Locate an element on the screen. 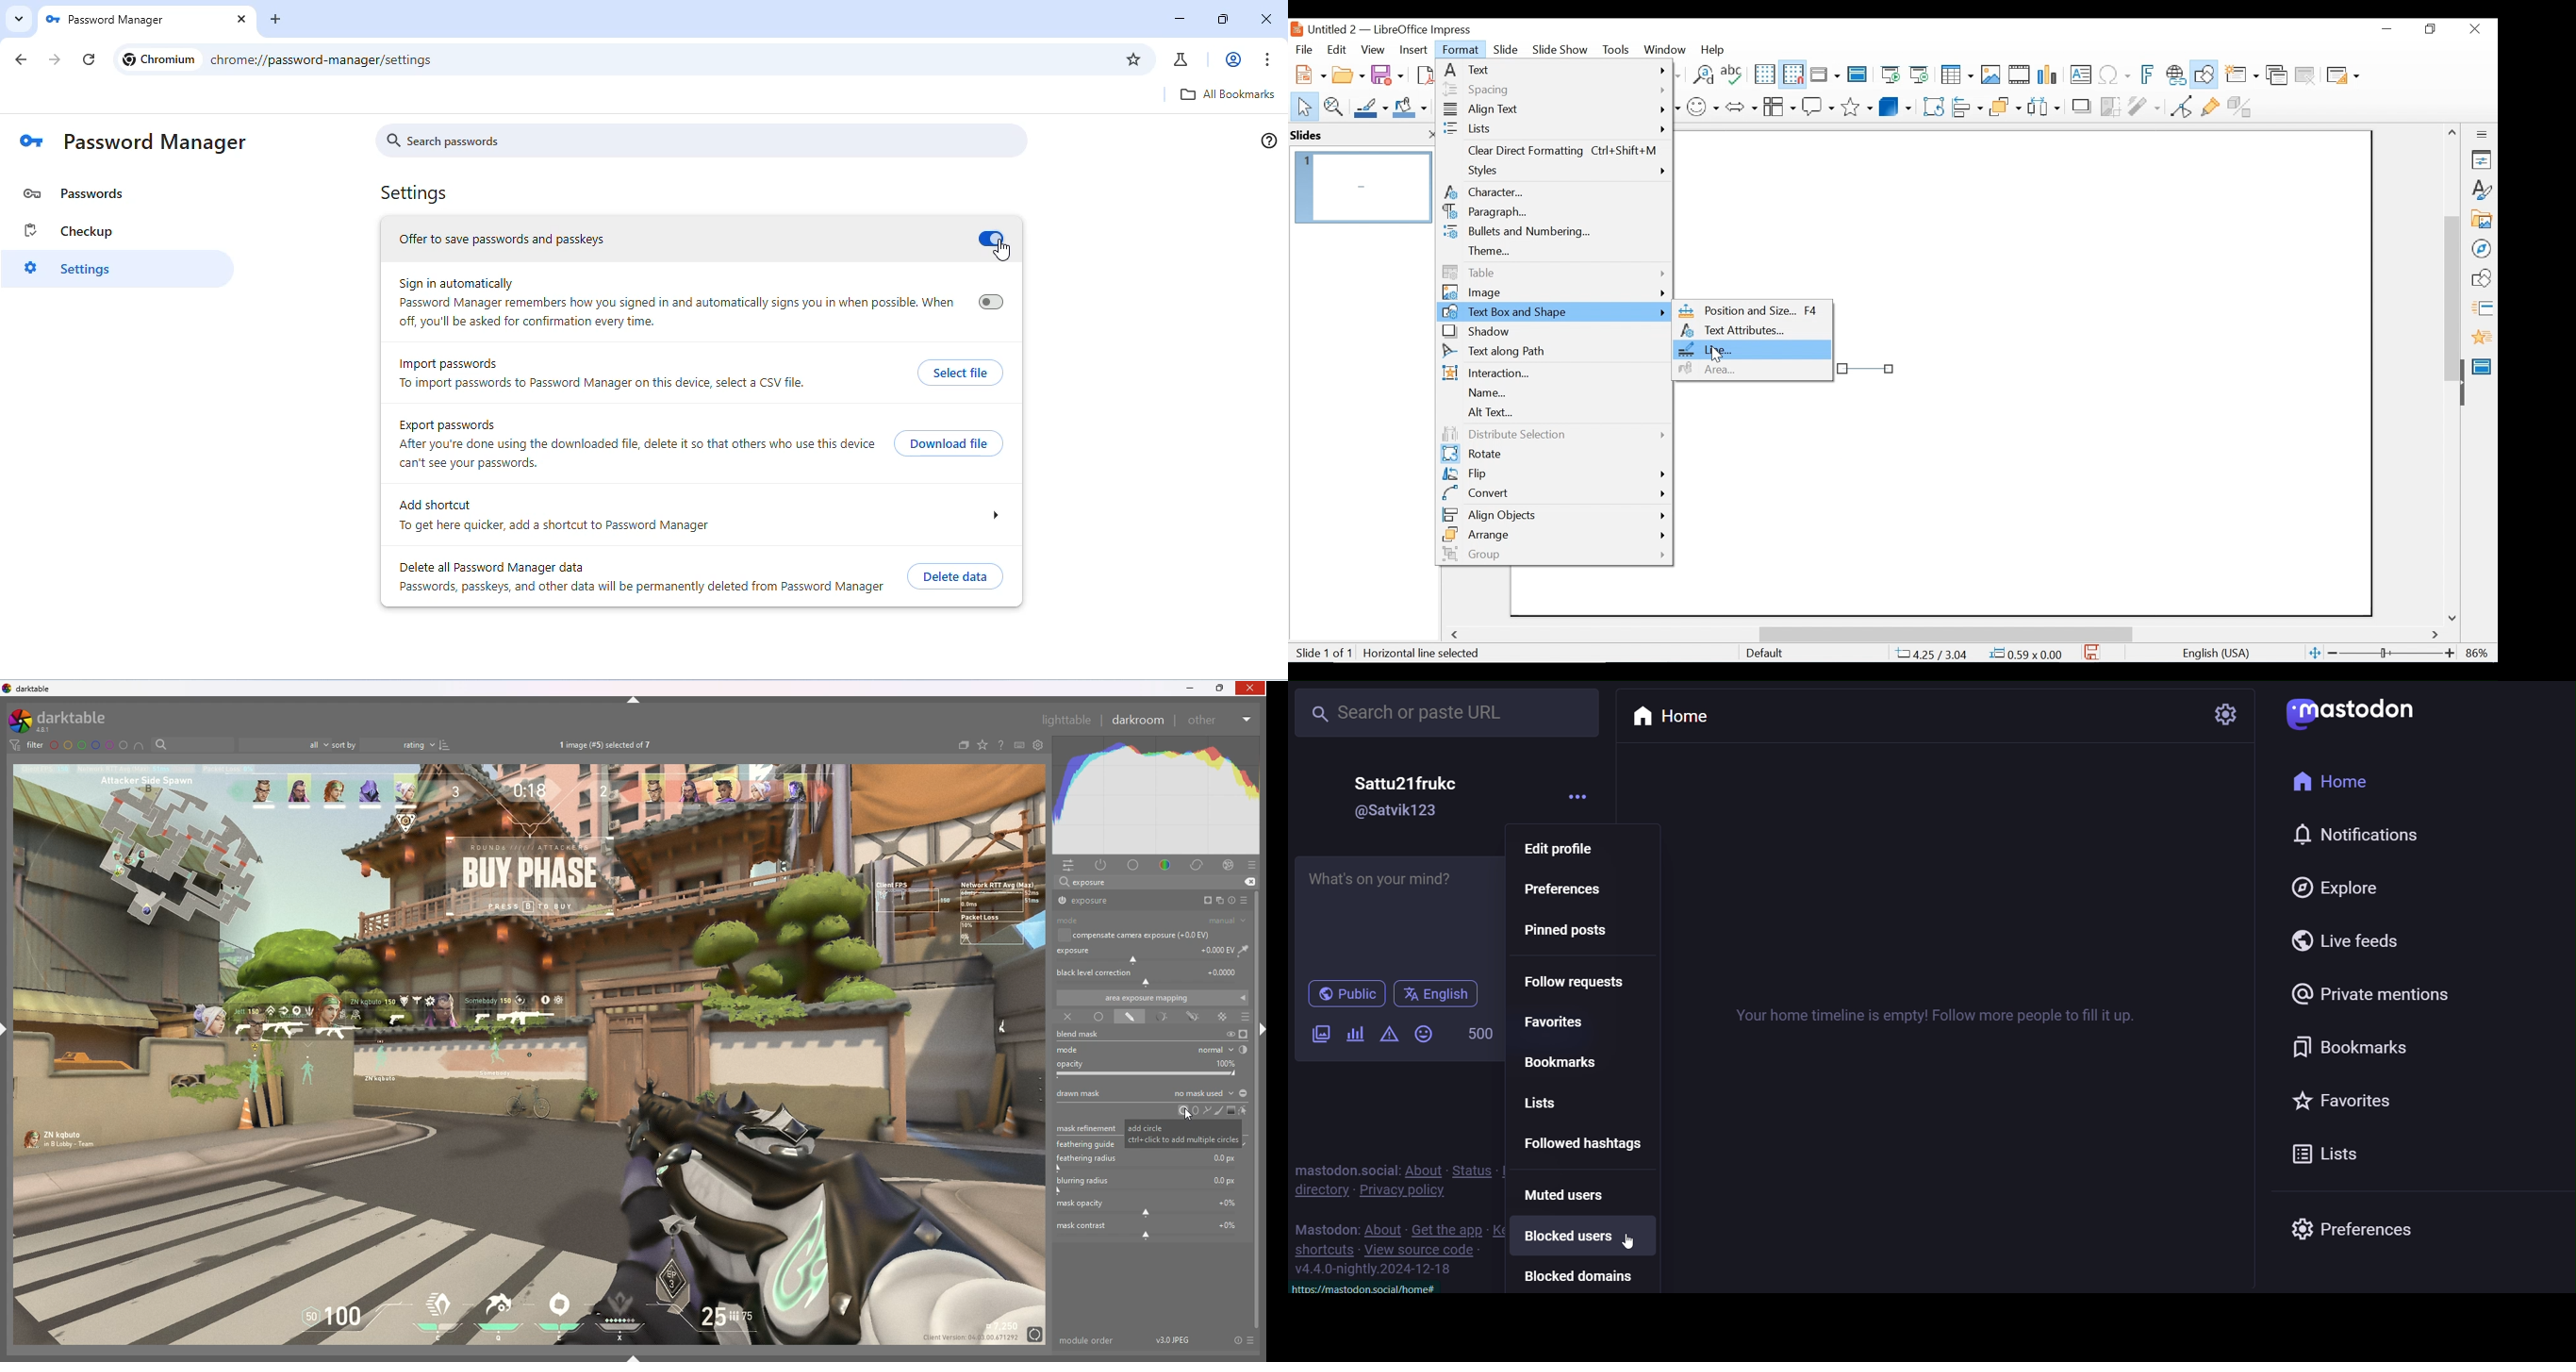 The height and width of the screenshot is (1372, 2576). Rotate is located at coordinates (1551, 455).